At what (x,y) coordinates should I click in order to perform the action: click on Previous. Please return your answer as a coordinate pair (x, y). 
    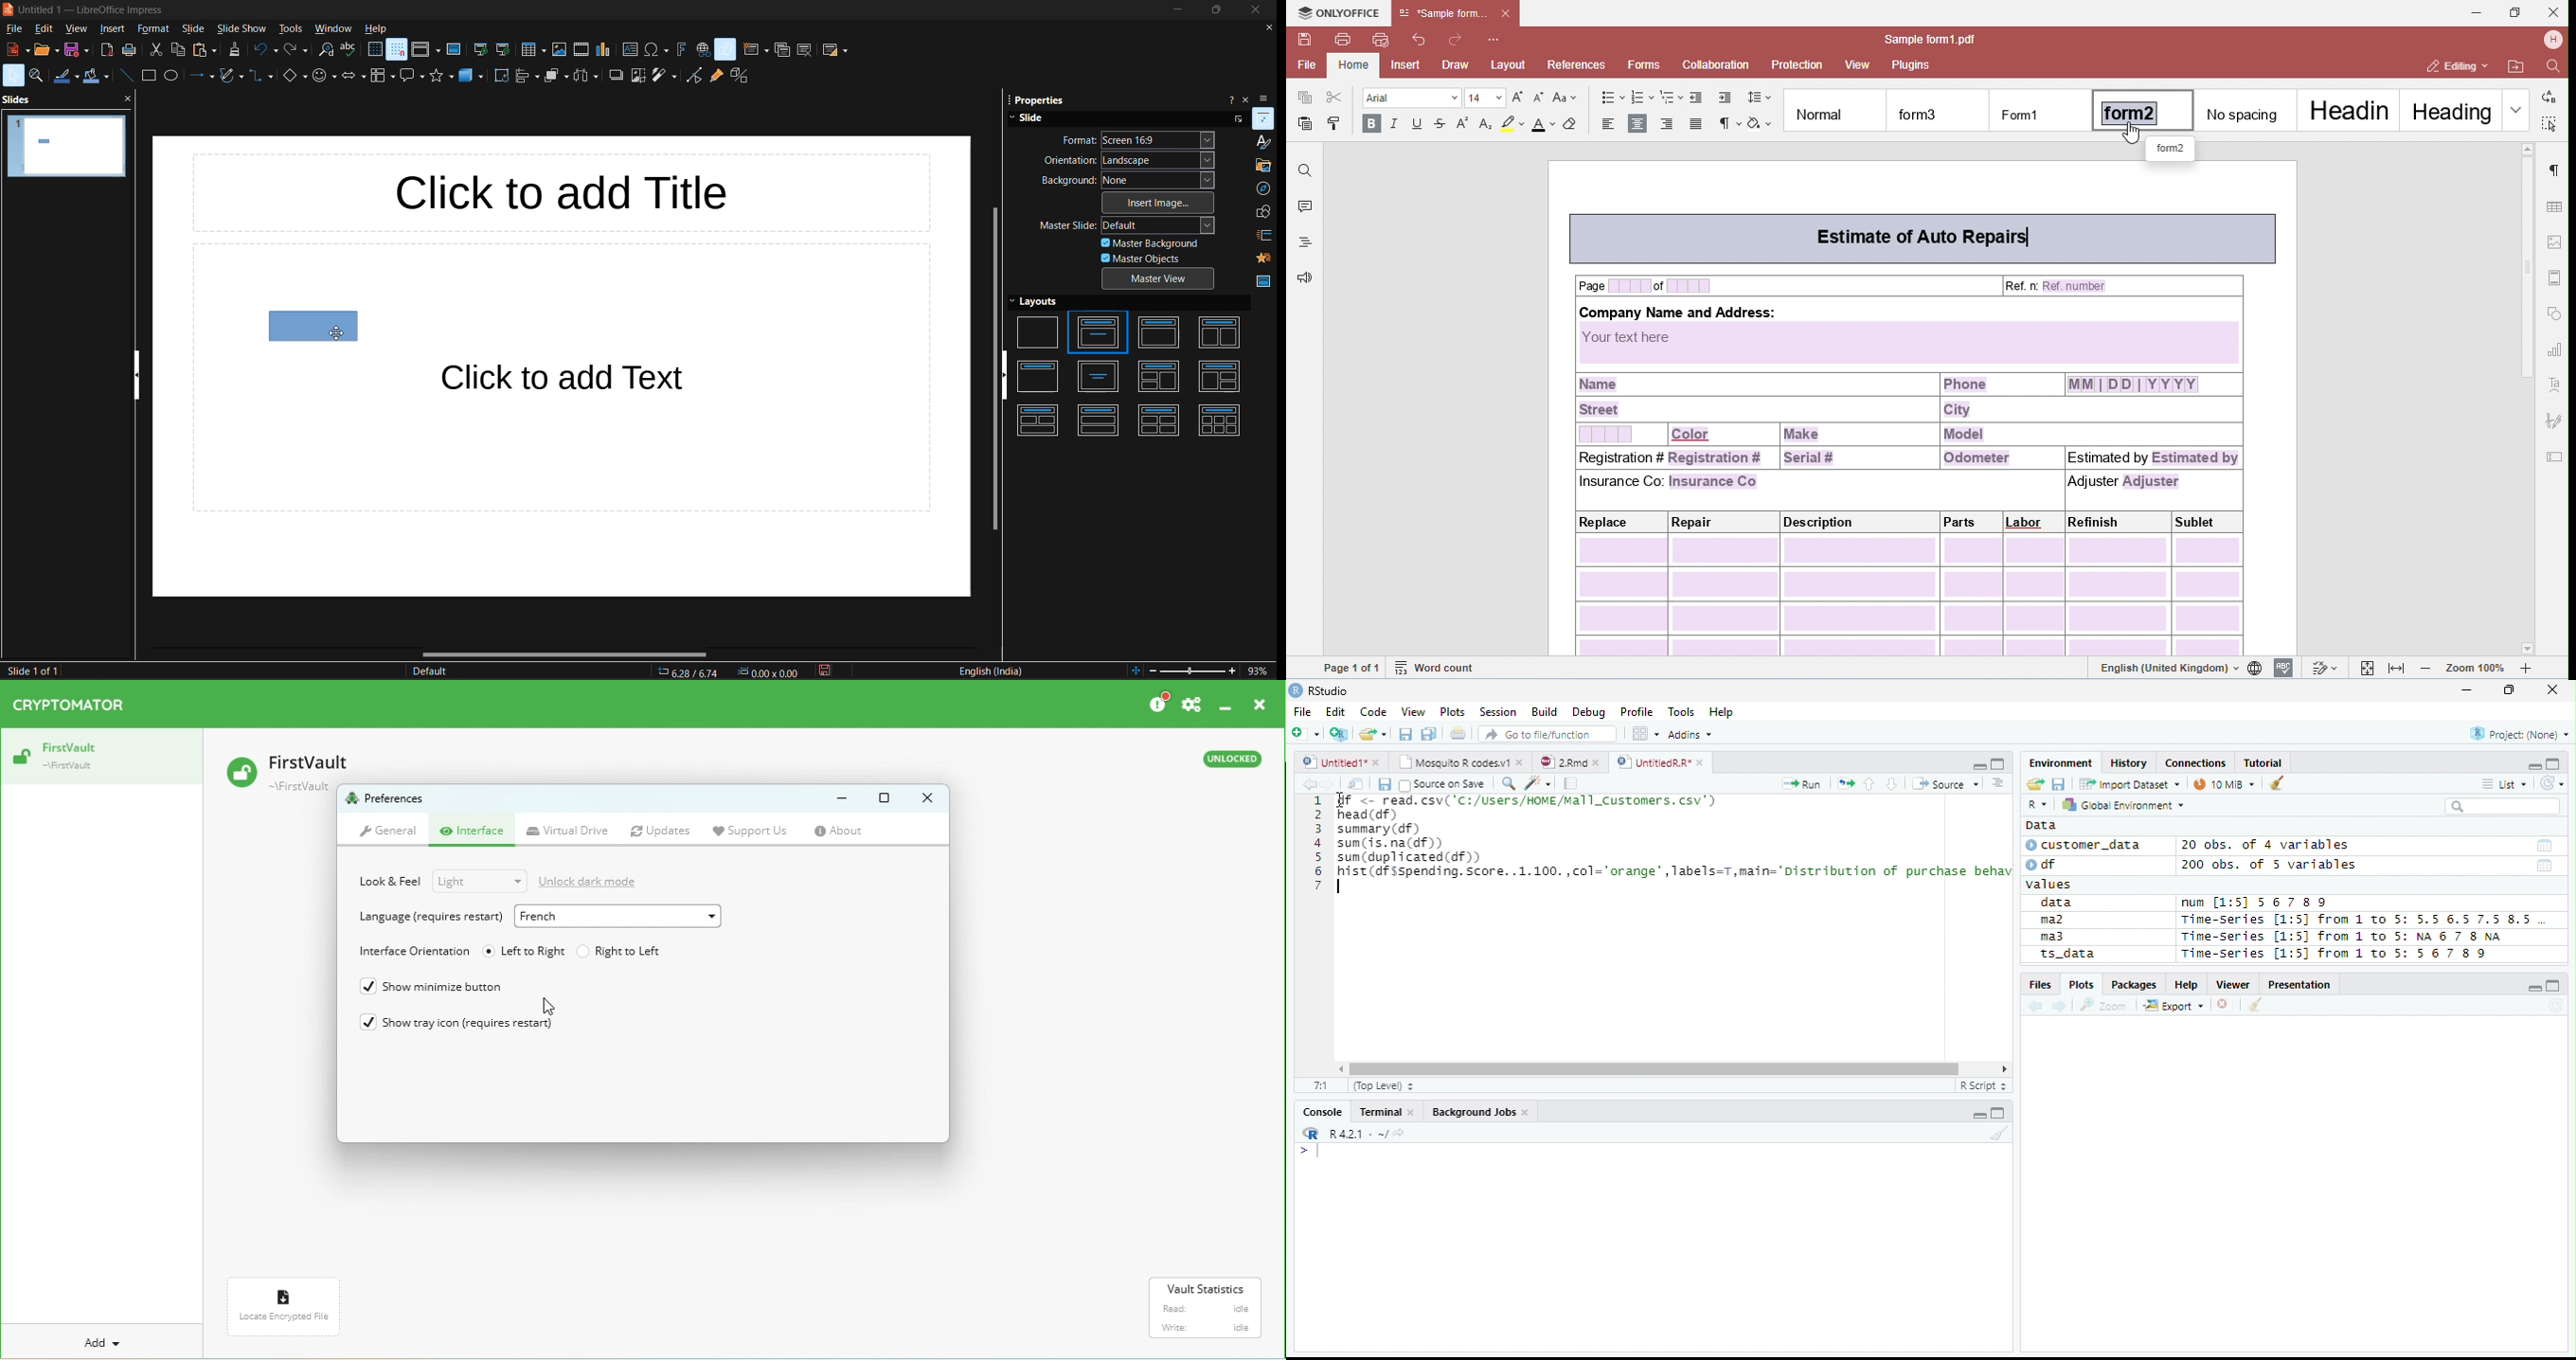
    Looking at the image, I should click on (1307, 784).